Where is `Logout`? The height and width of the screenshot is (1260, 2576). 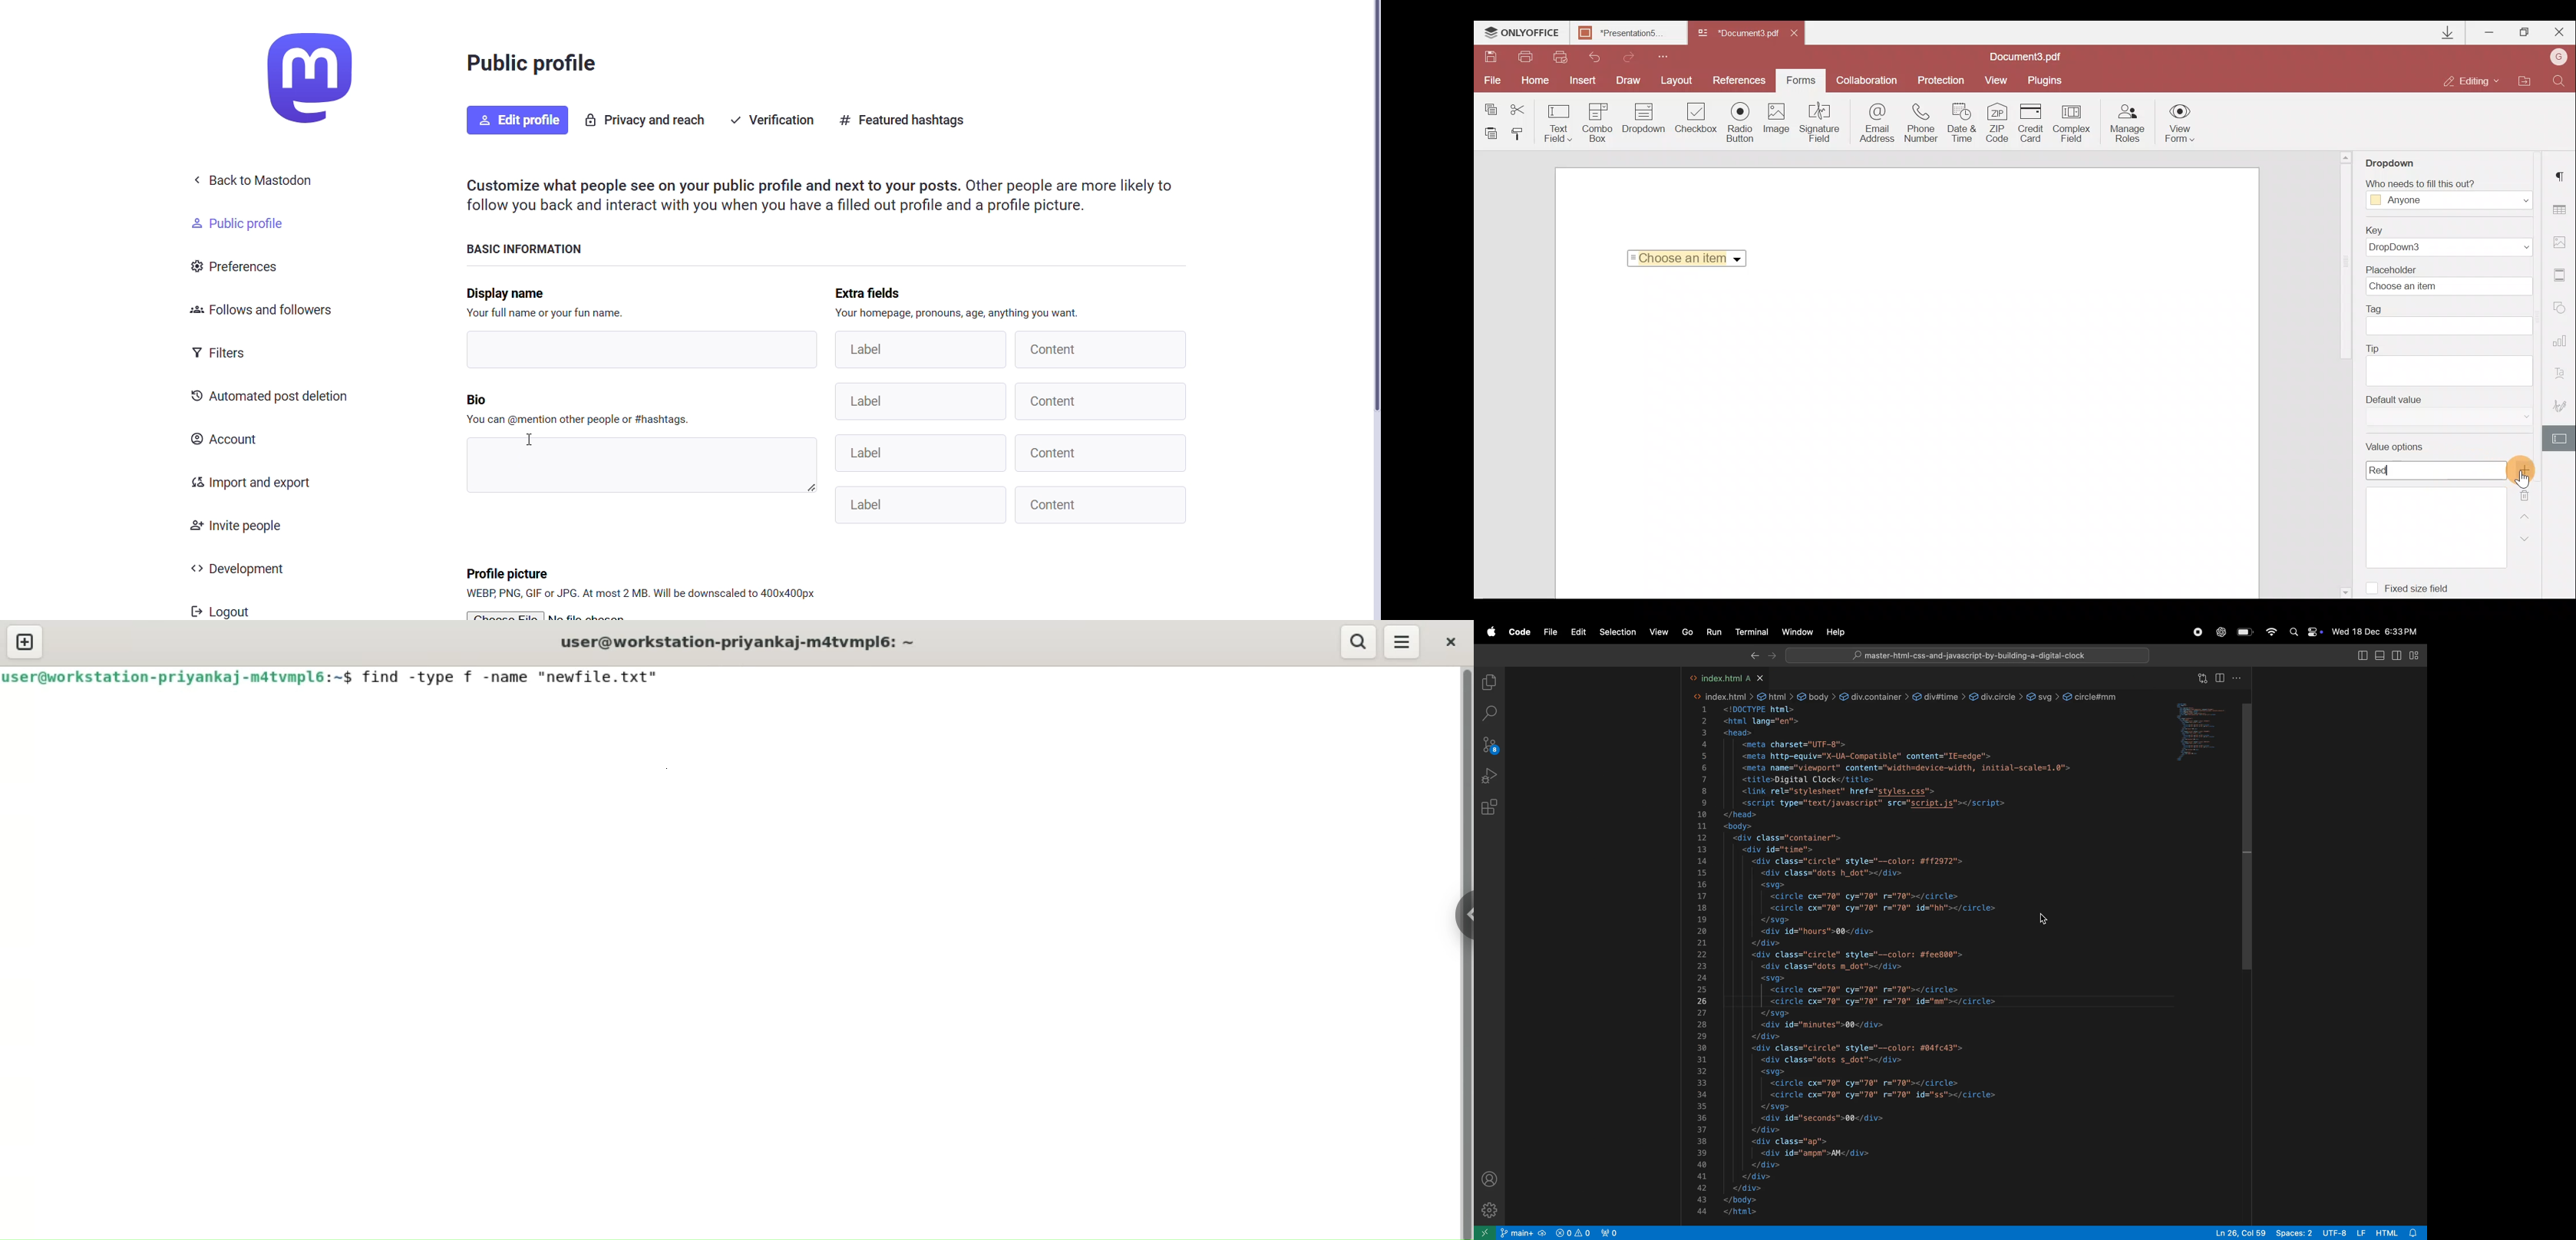
Logout is located at coordinates (222, 608).